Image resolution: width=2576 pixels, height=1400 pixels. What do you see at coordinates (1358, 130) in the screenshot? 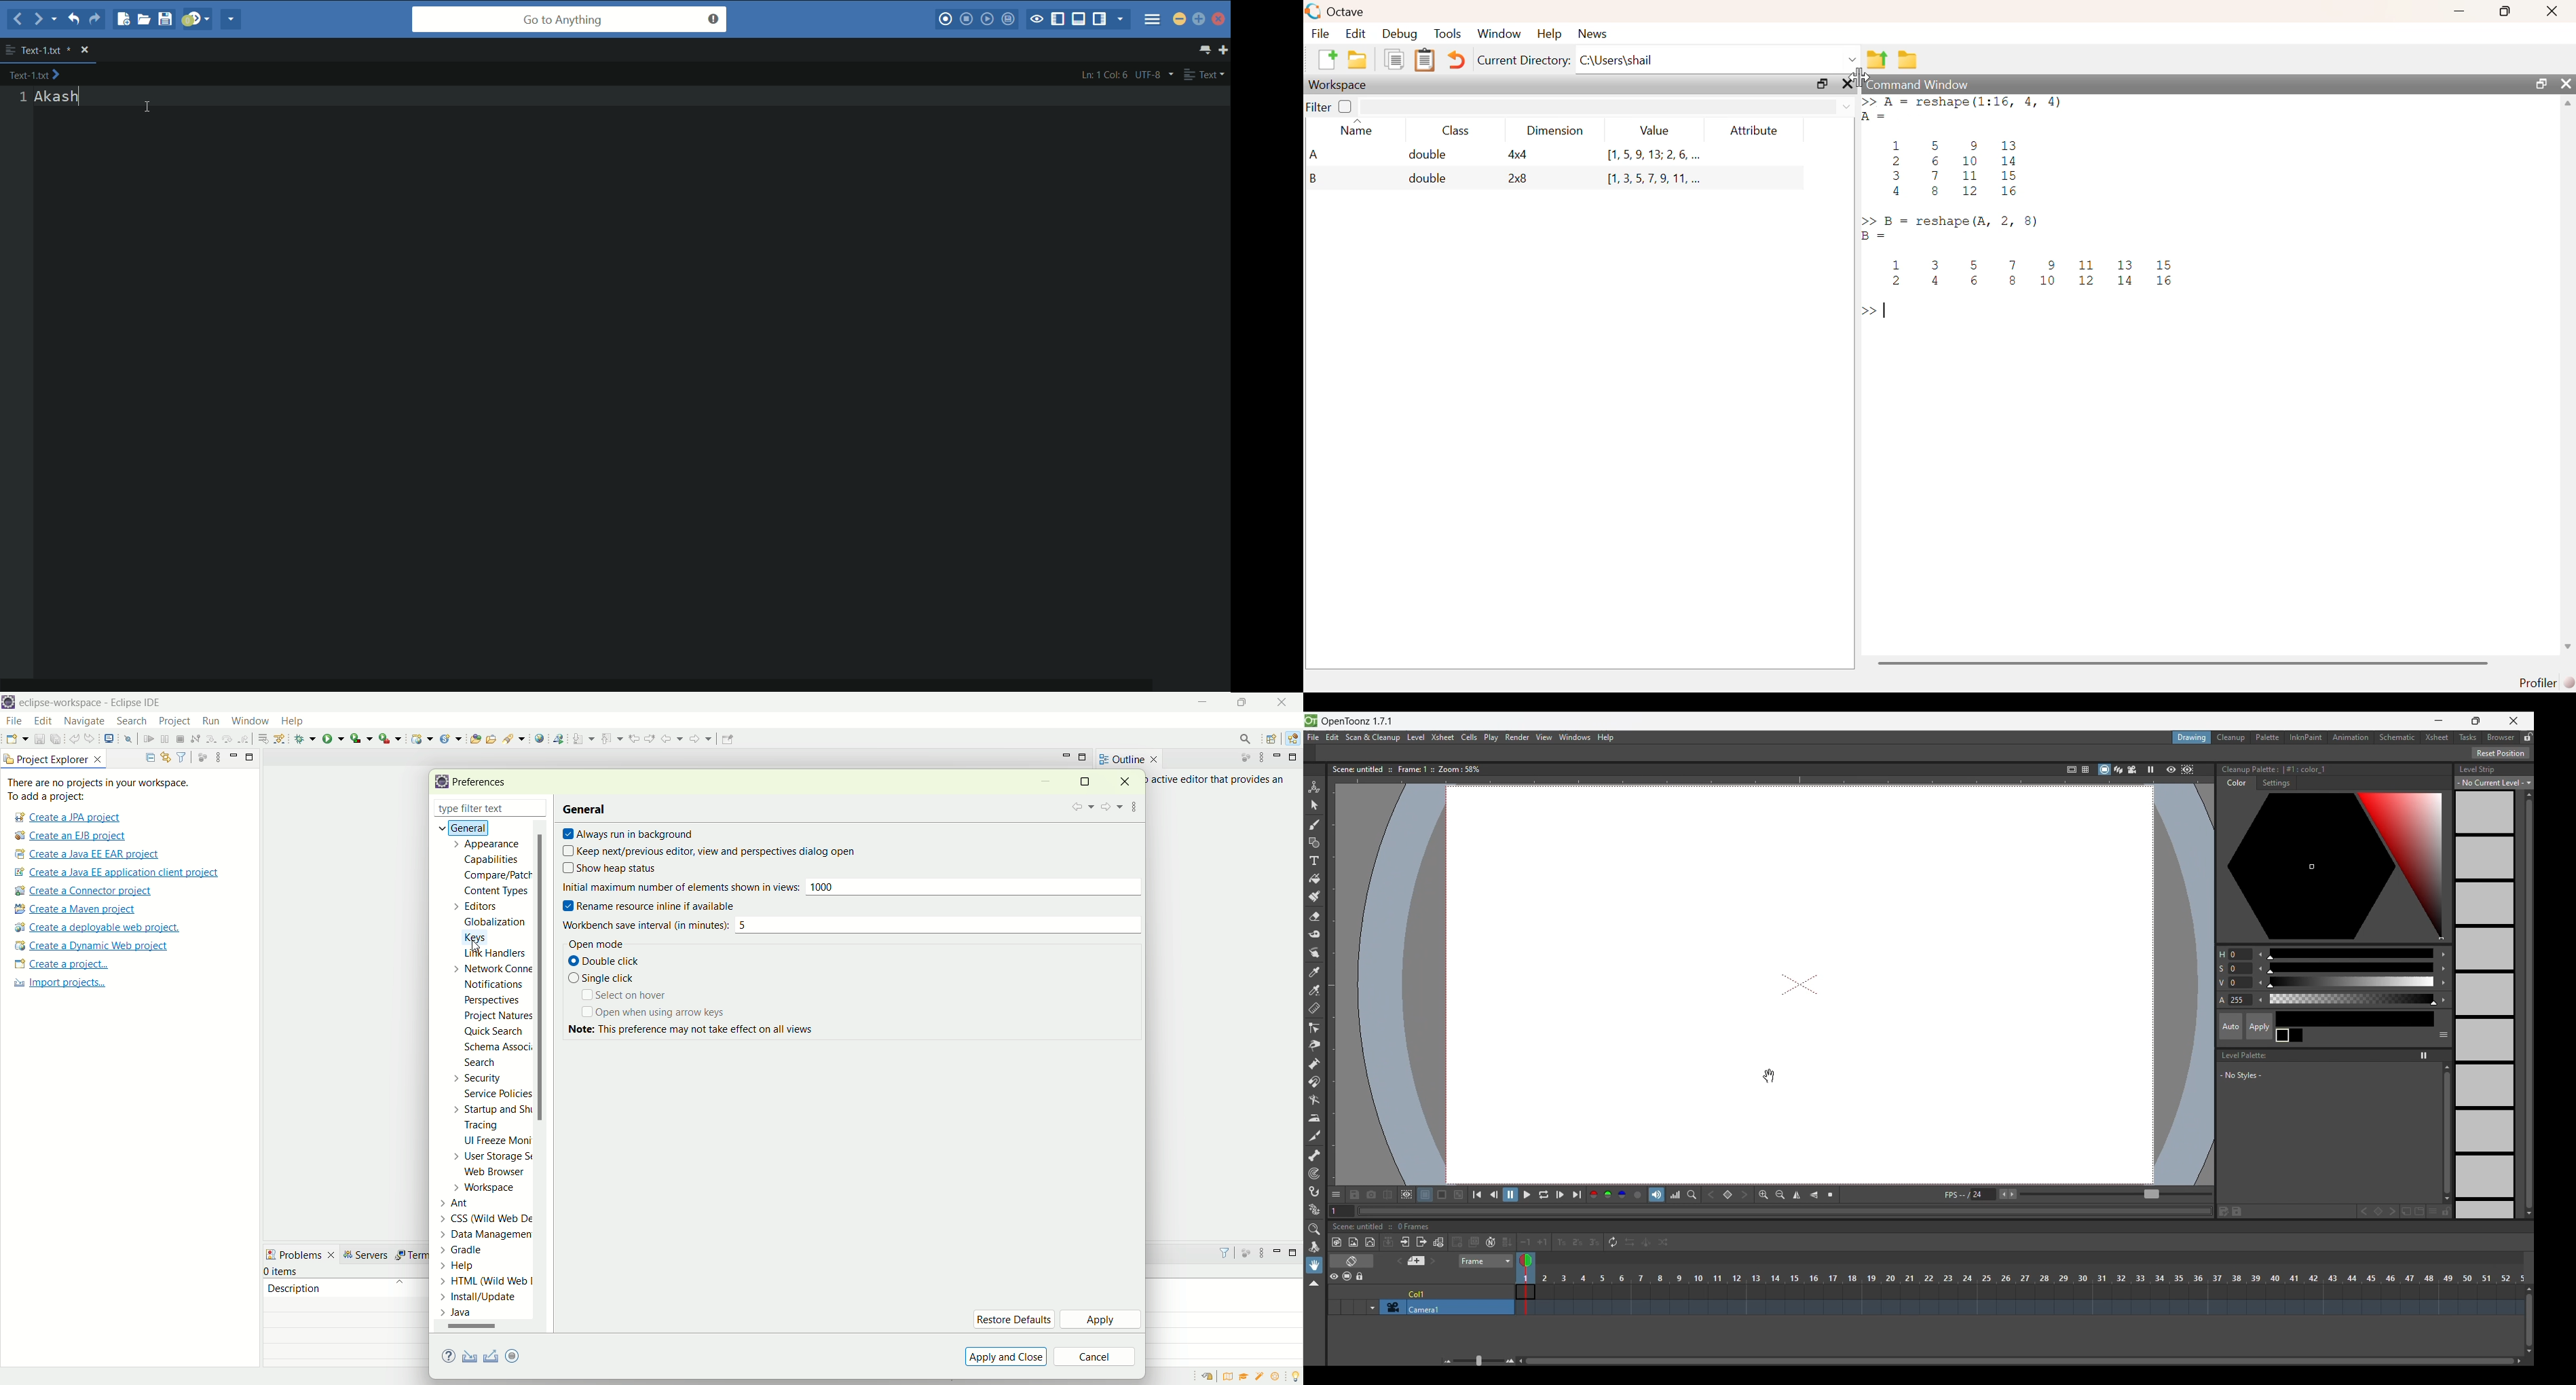
I see `name` at bounding box center [1358, 130].